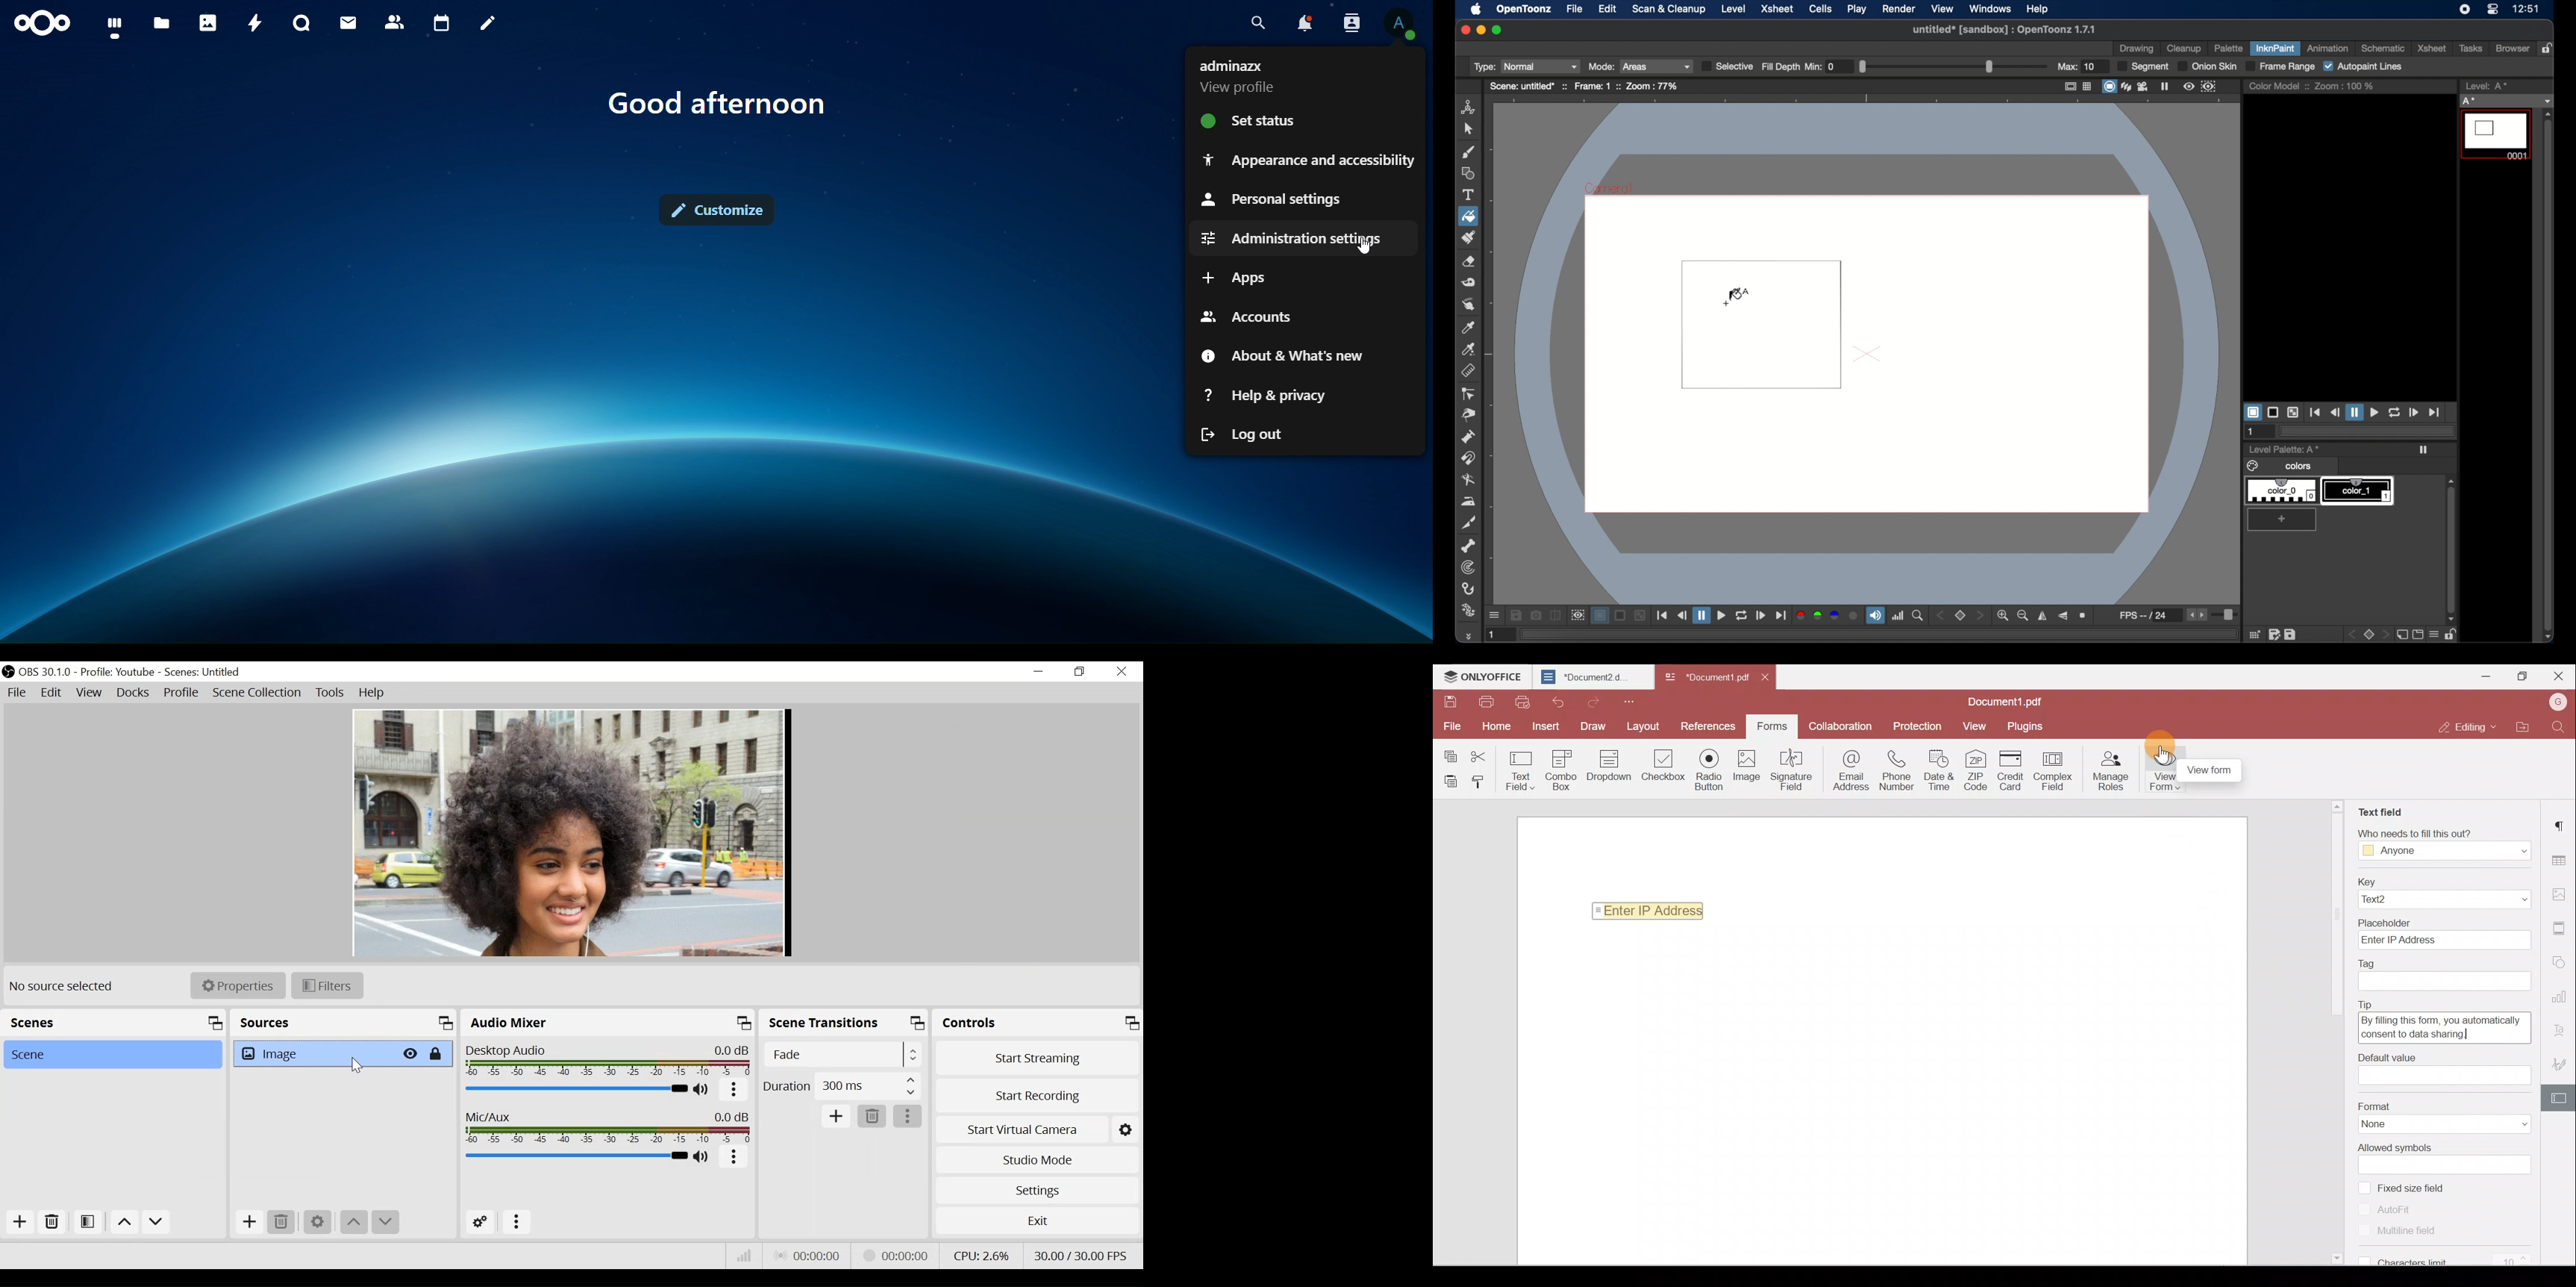  Describe the element at coordinates (1257, 122) in the screenshot. I see `set status` at that location.